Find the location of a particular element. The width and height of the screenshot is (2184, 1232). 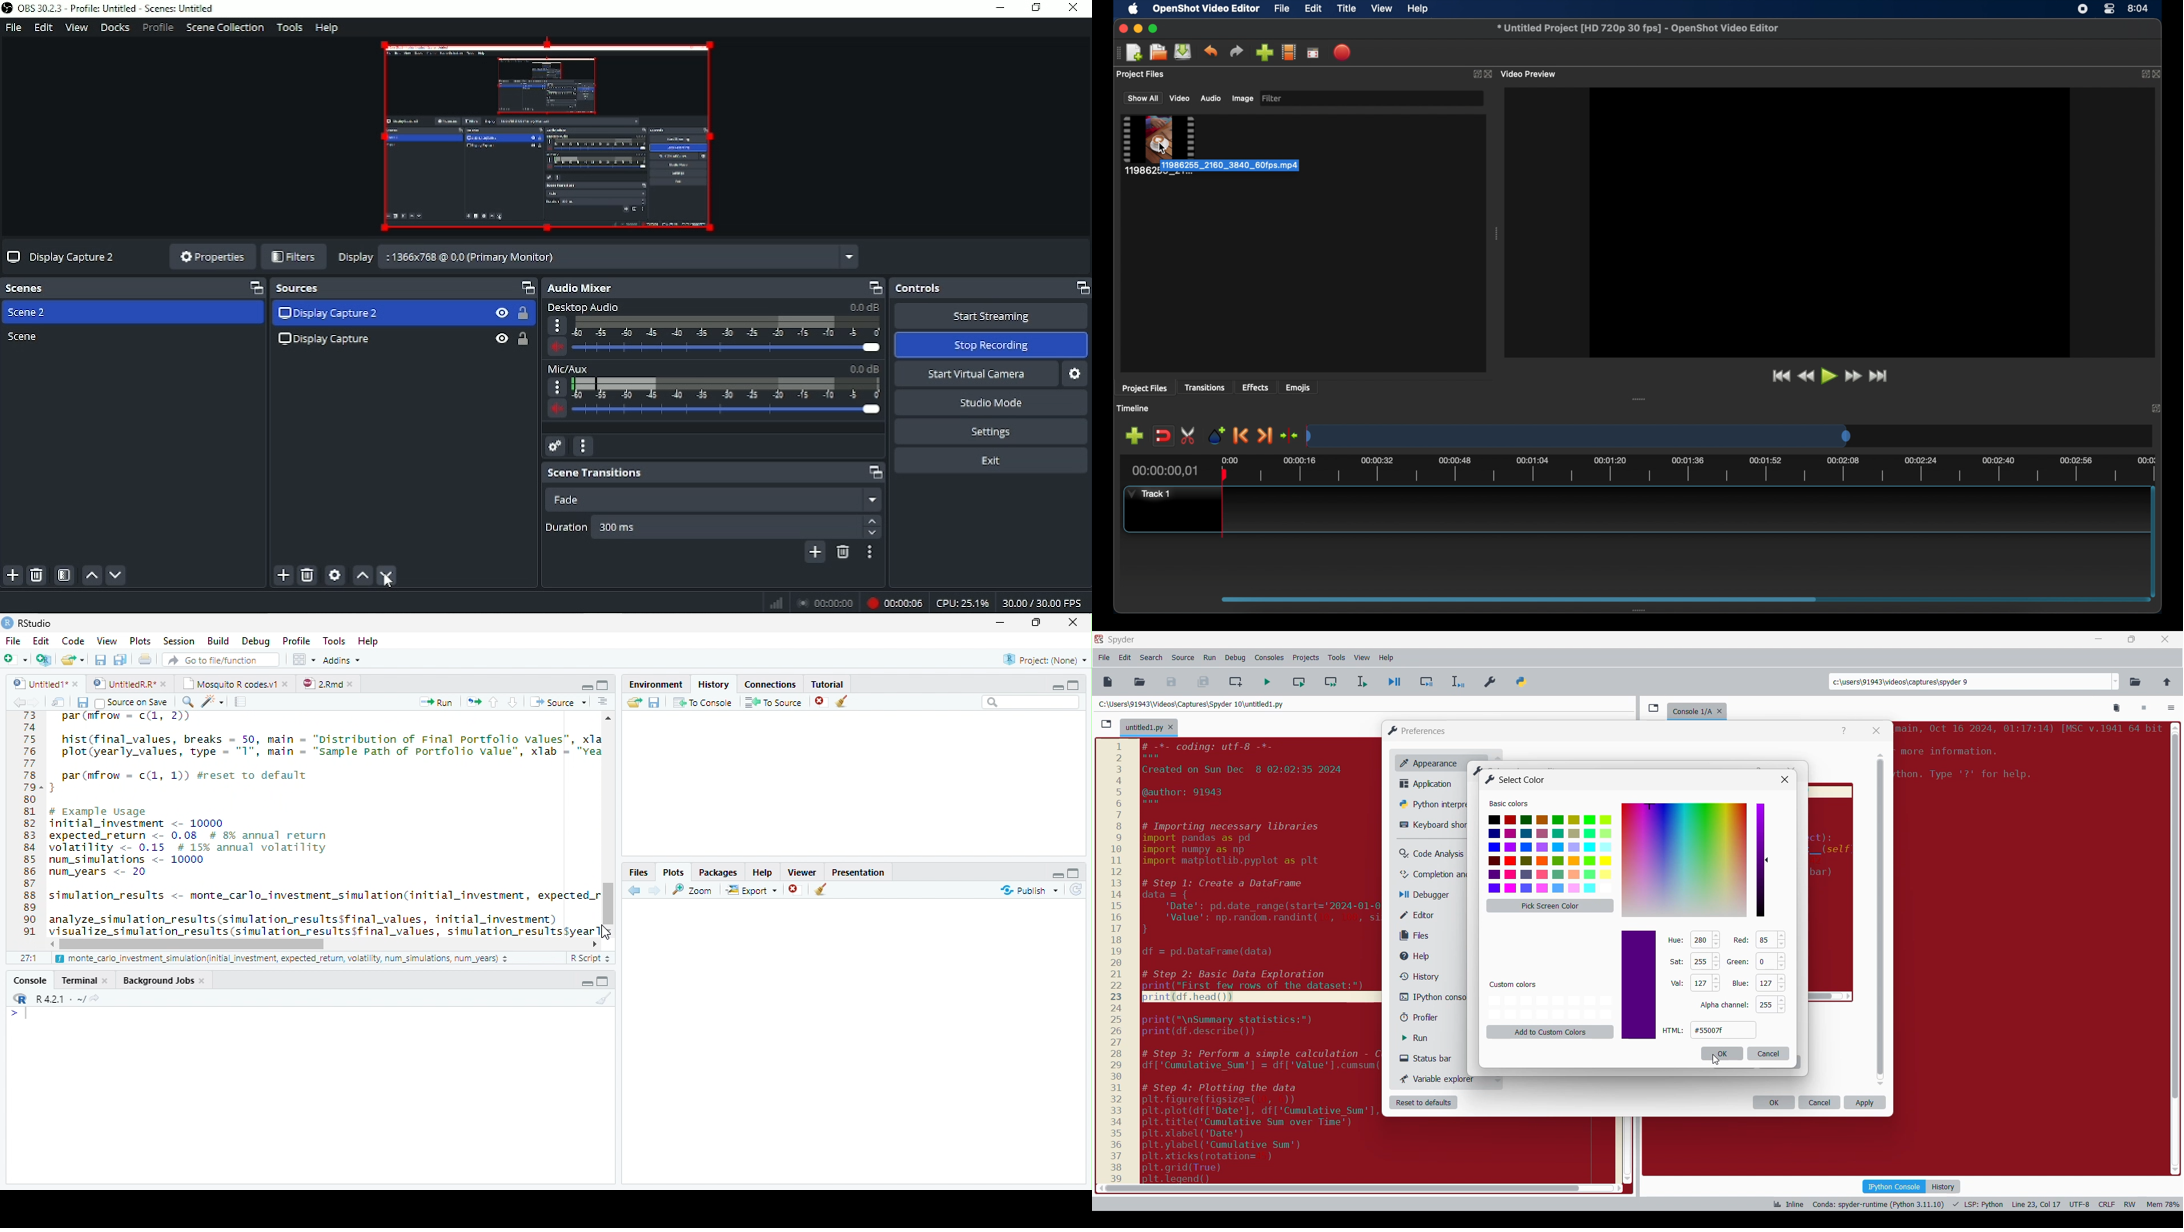

Hide is located at coordinates (1056, 873).